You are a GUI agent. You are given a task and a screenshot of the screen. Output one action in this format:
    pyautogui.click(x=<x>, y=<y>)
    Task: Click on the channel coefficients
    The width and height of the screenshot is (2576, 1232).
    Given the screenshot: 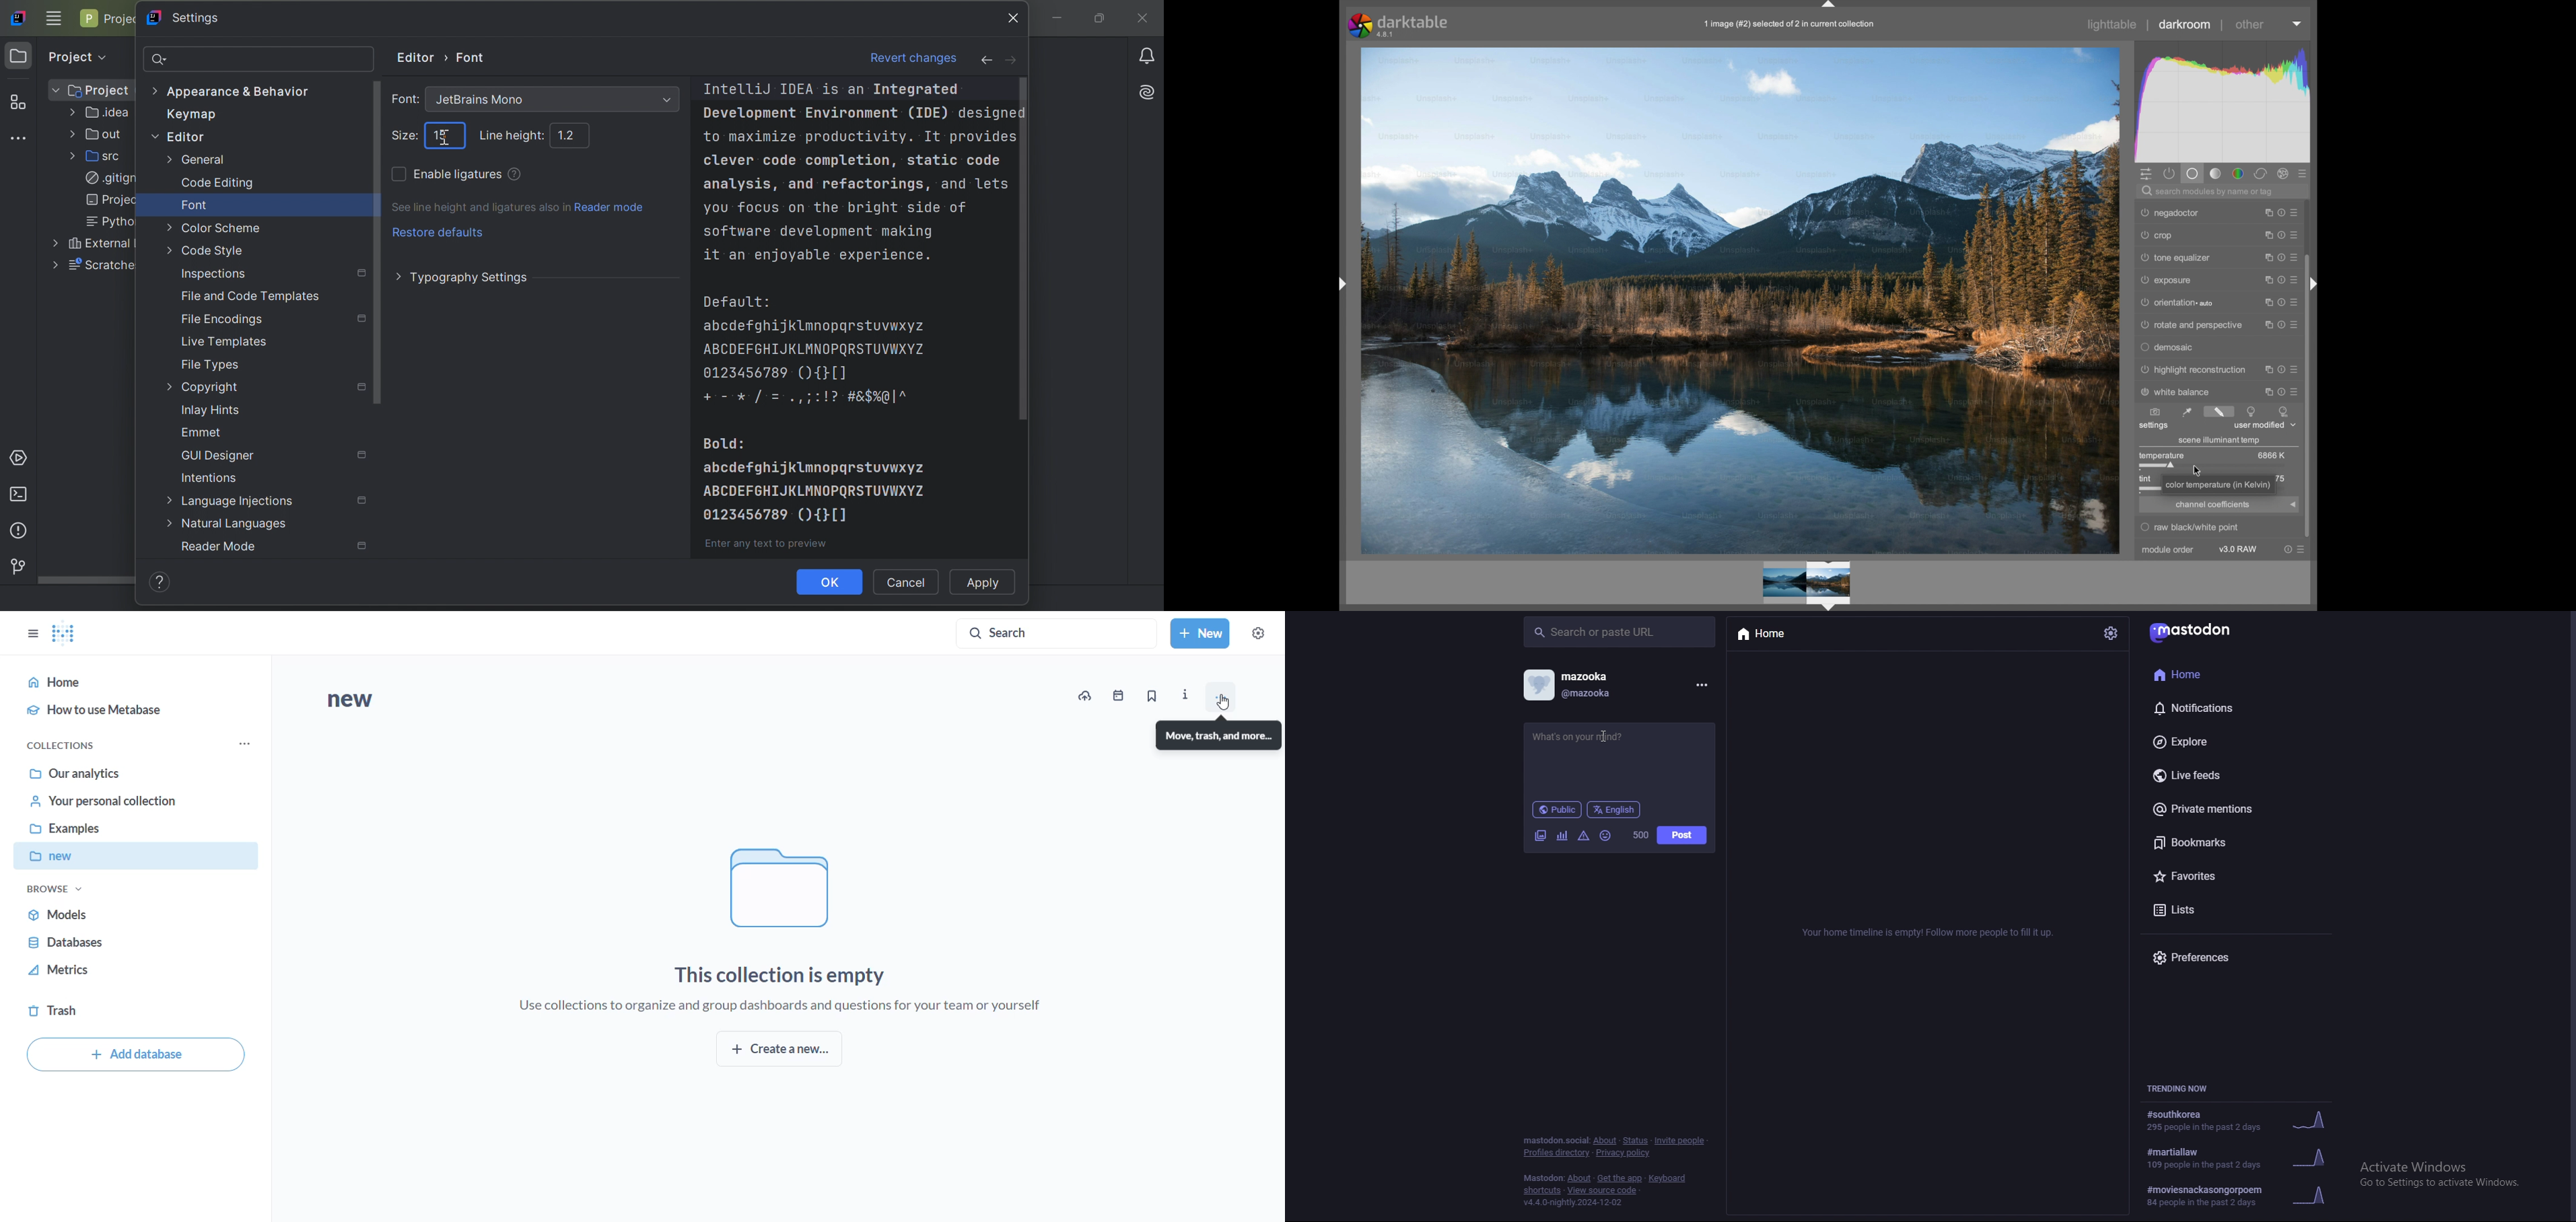 What is the action you would take?
    pyautogui.click(x=2213, y=505)
    